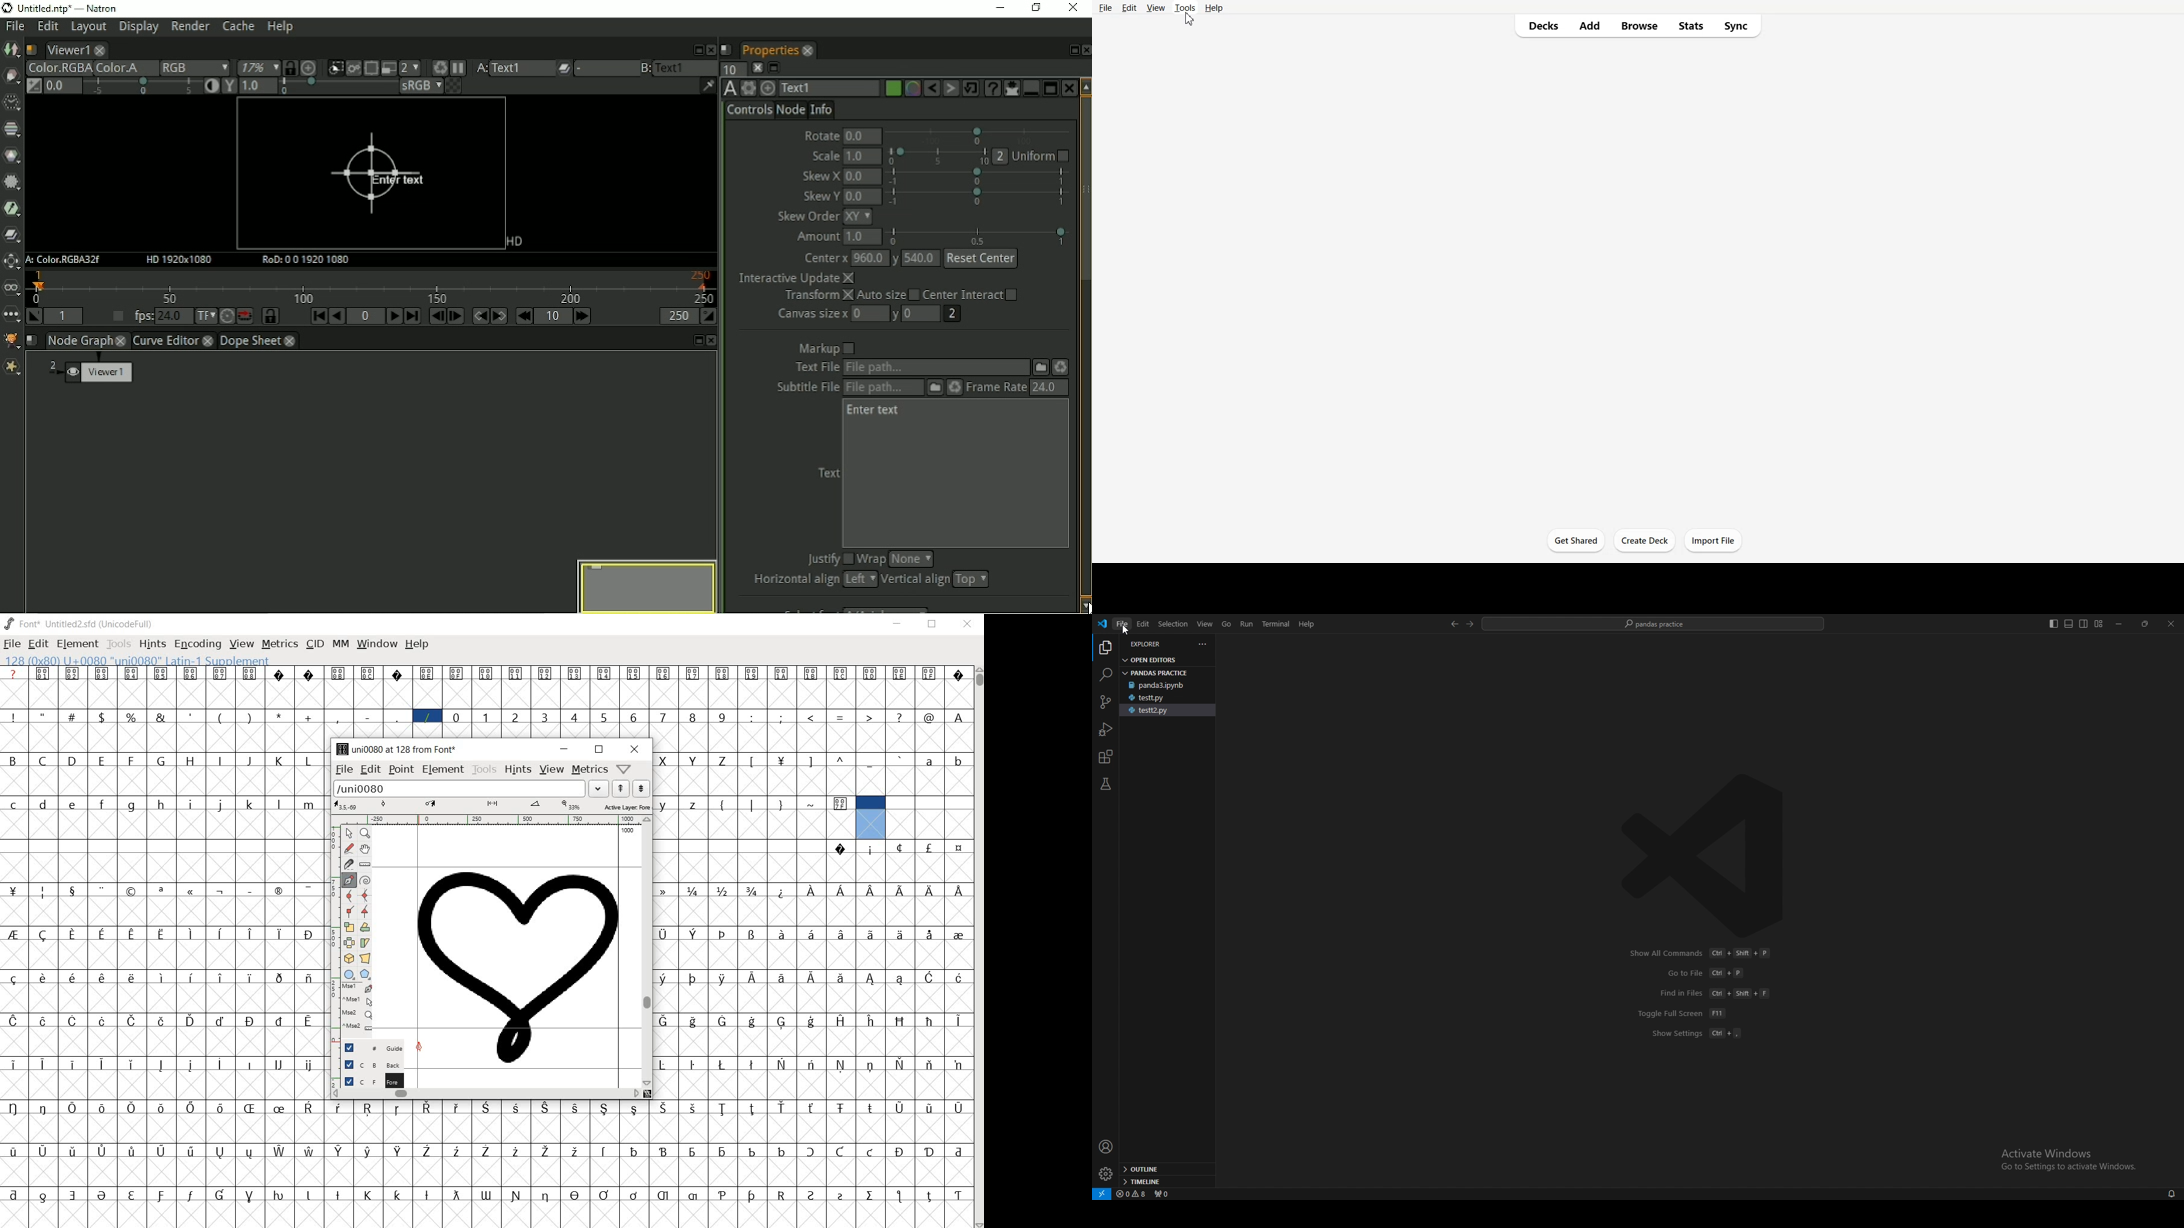 The width and height of the screenshot is (2184, 1232). I want to click on glyph, so click(959, 1196).